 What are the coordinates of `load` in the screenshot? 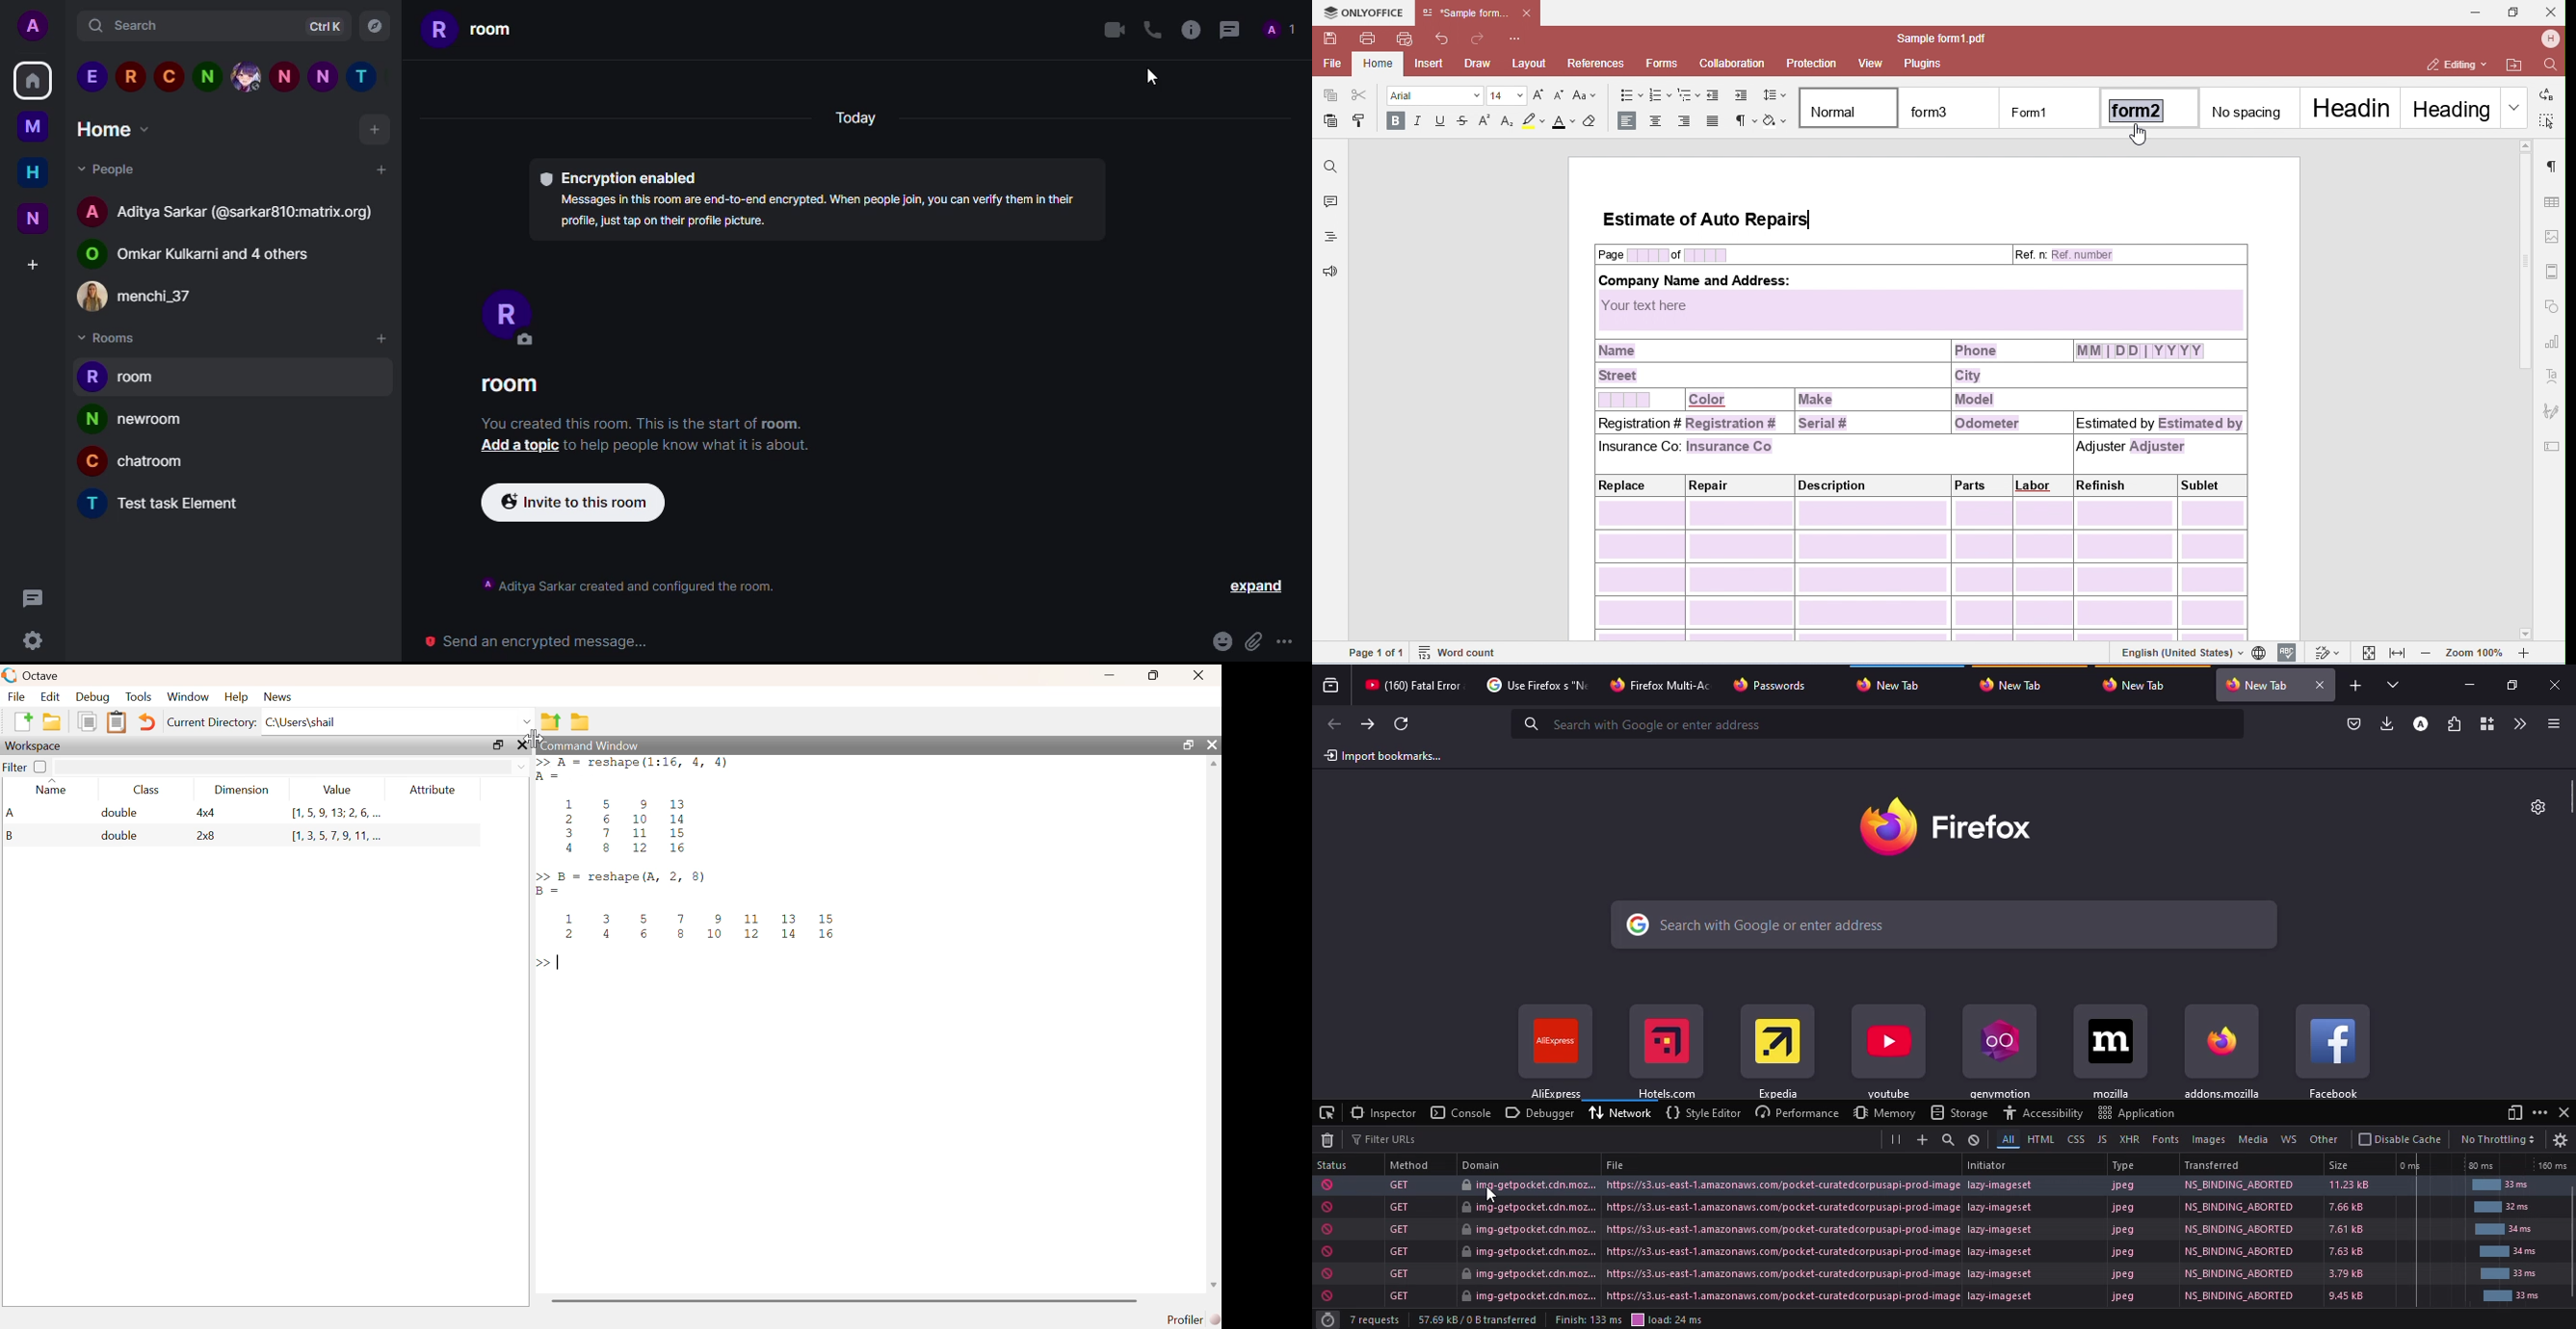 It's located at (1668, 1319).